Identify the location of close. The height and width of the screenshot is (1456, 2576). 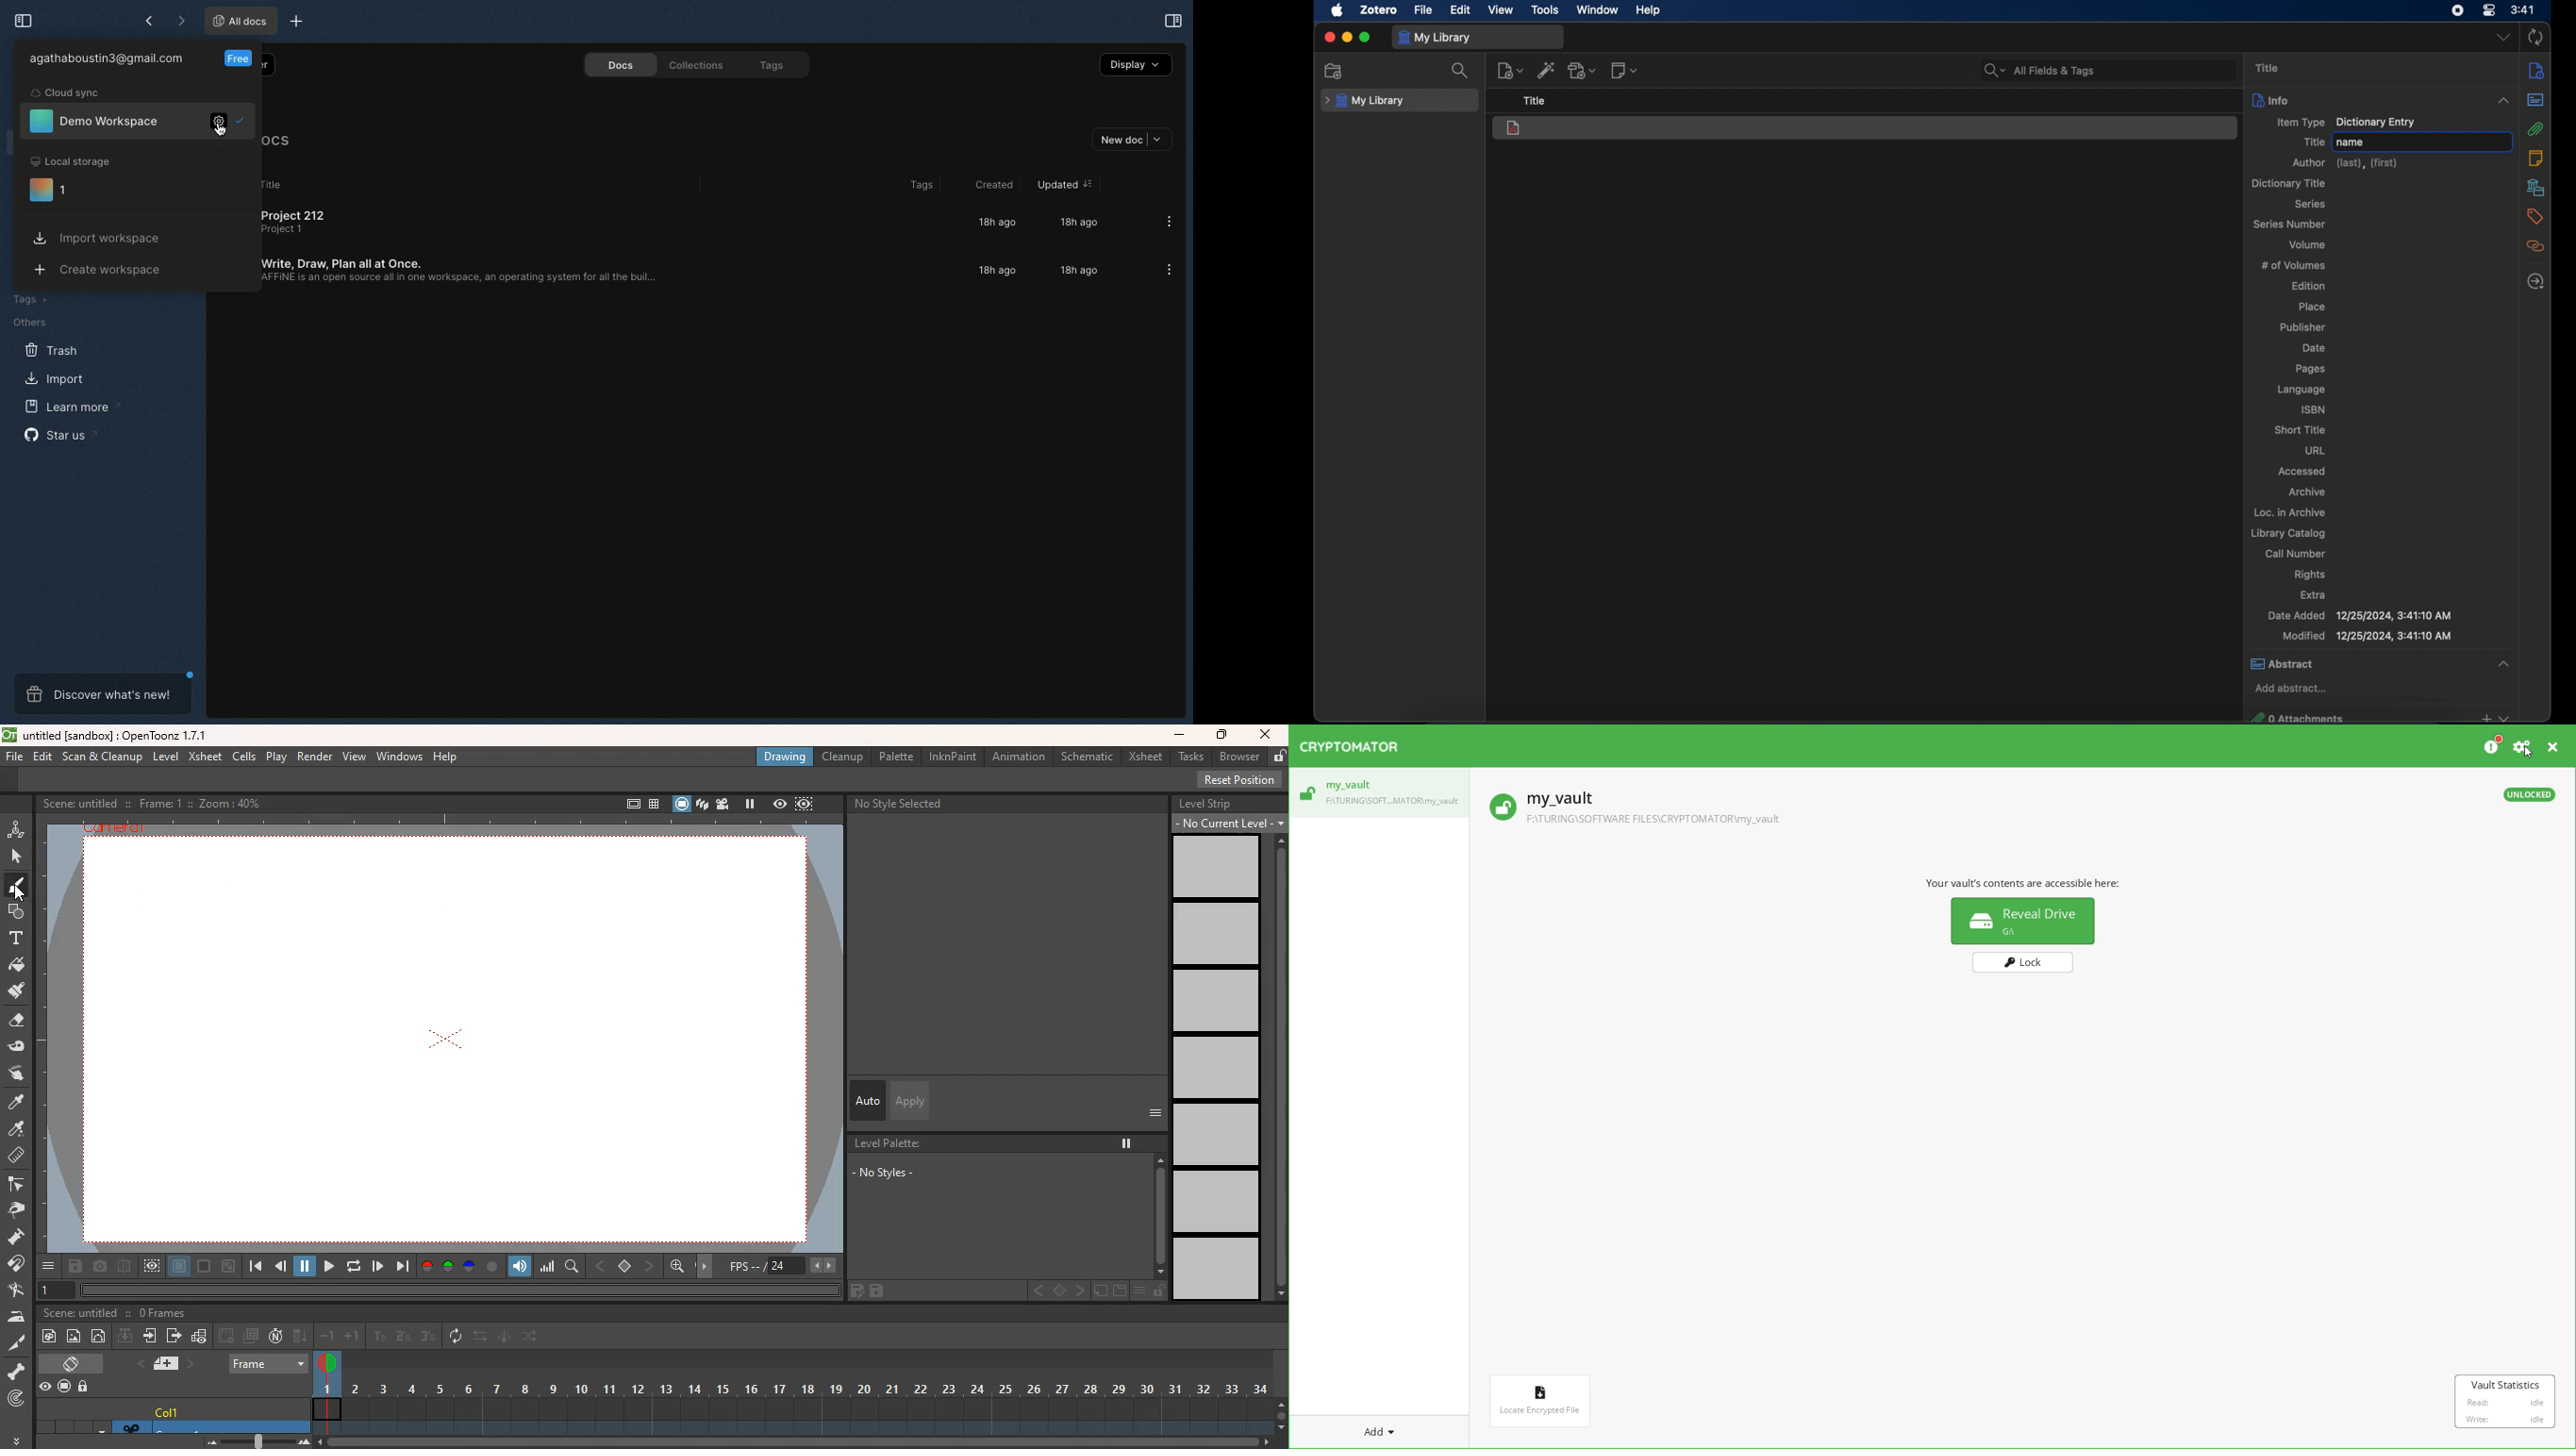
(1329, 38).